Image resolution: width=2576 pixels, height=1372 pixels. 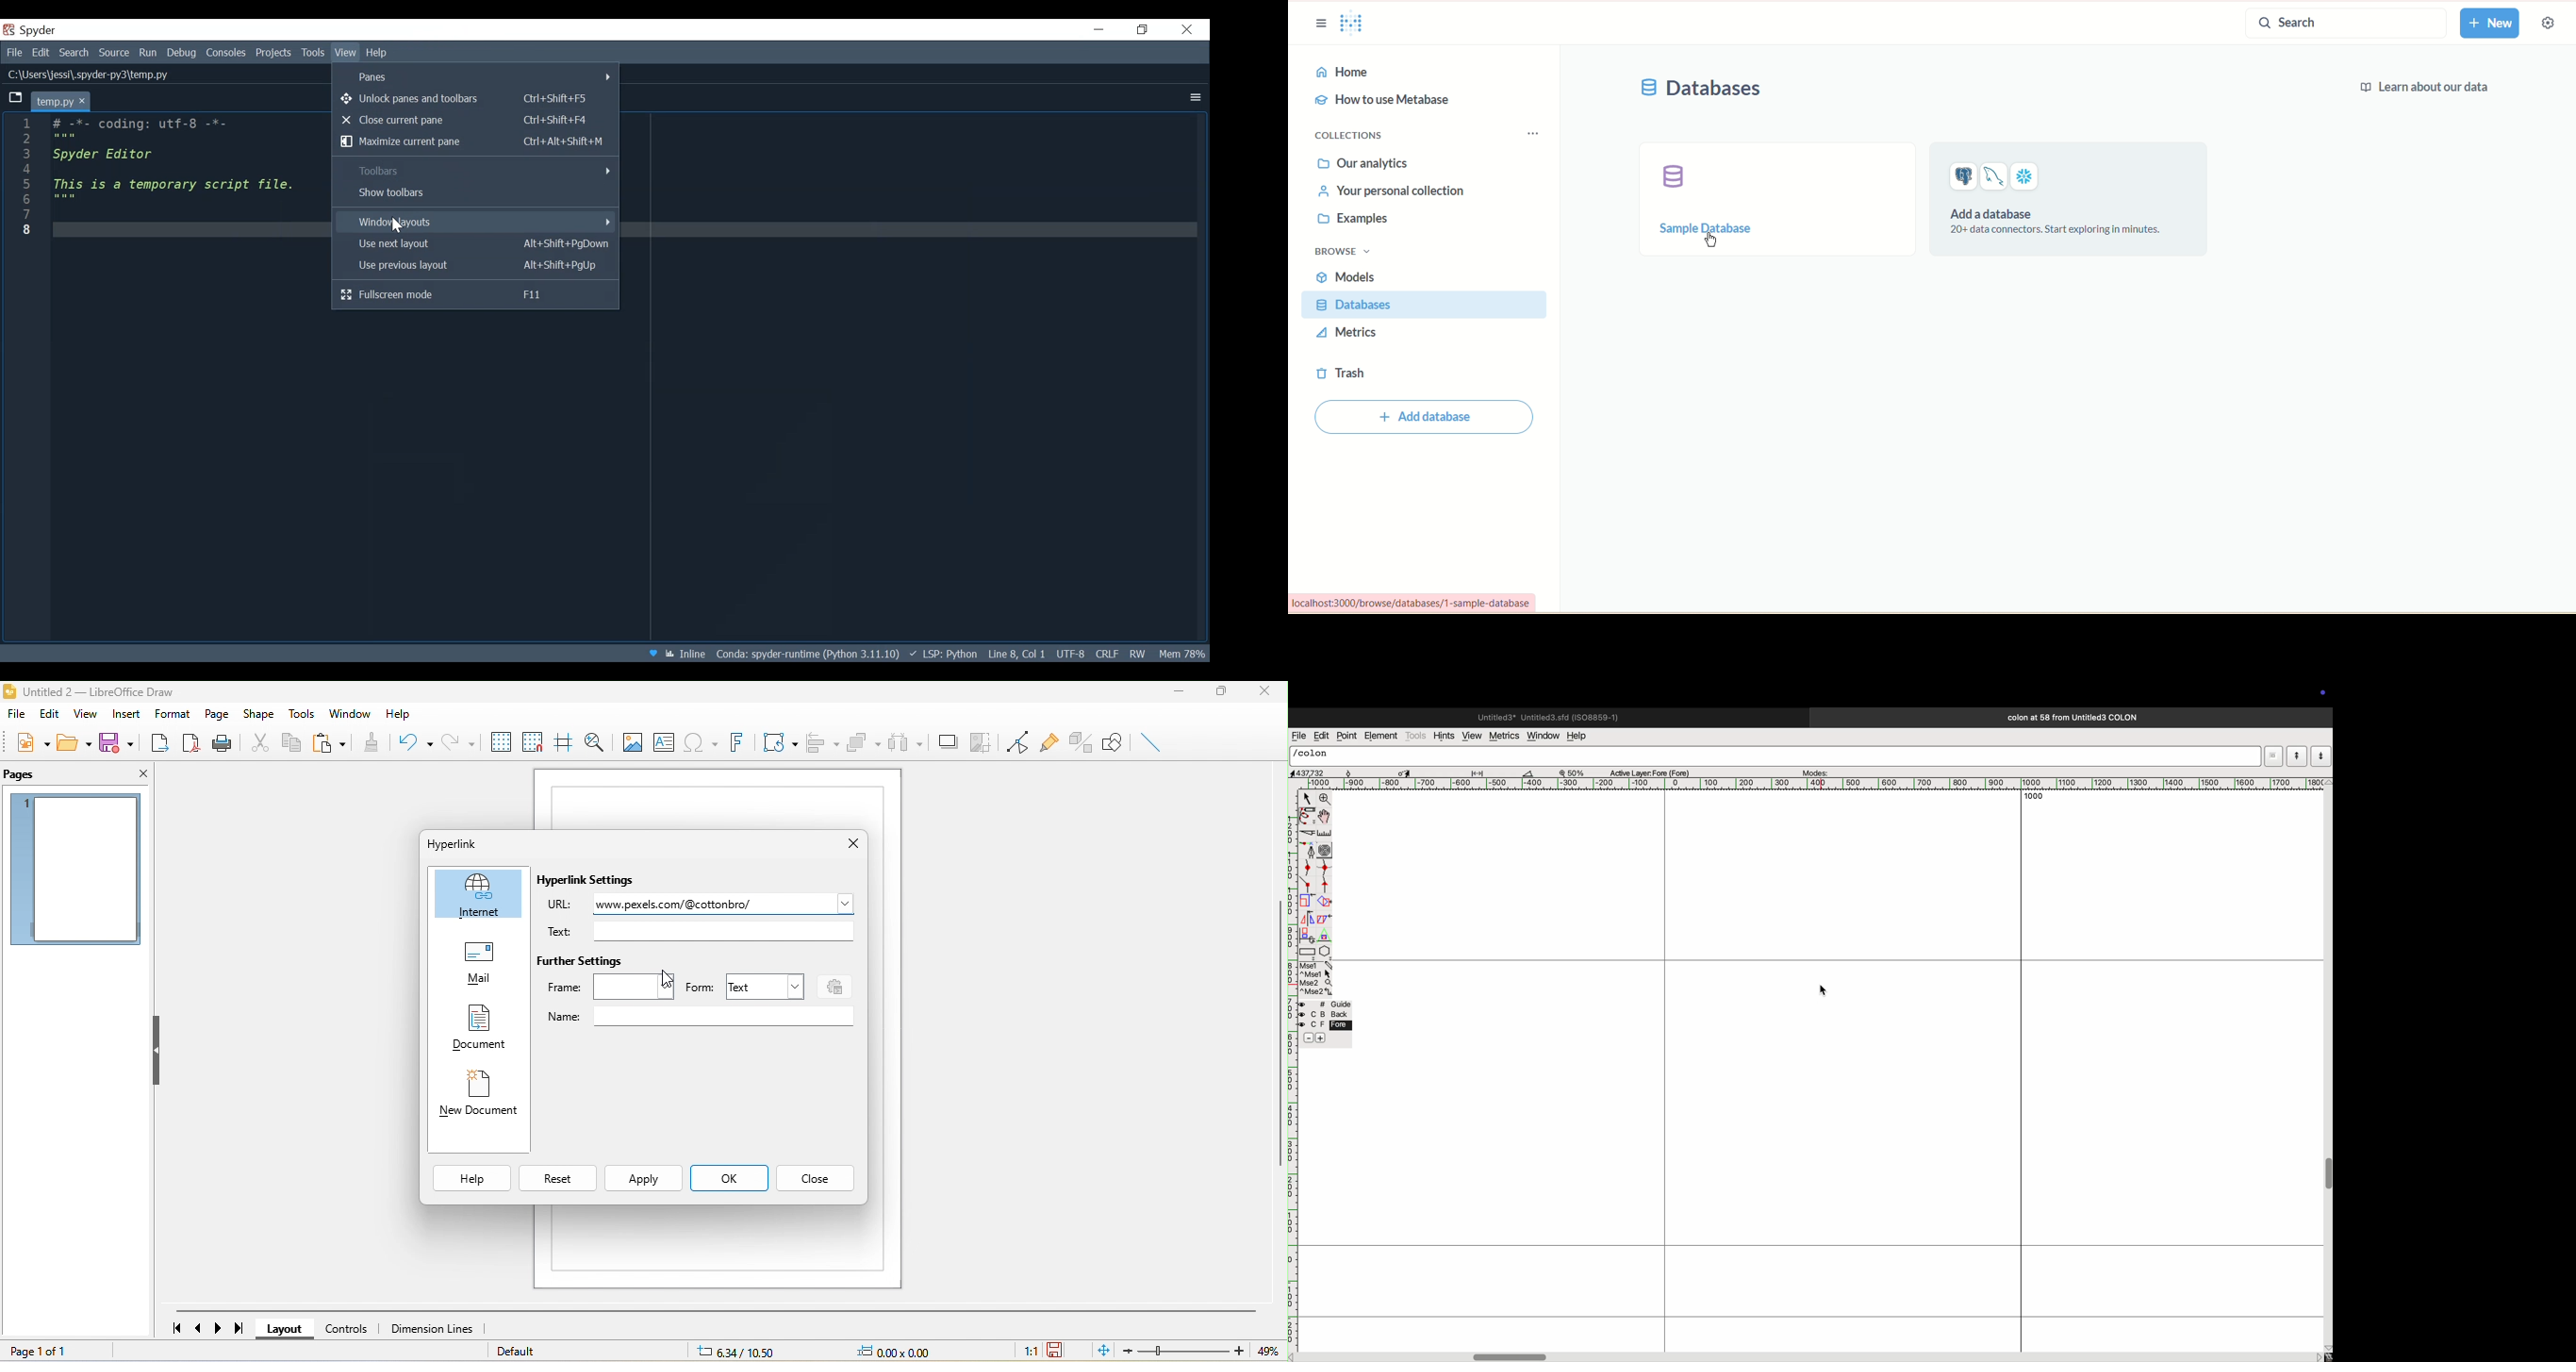 What do you see at coordinates (26, 746) in the screenshot?
I see `new` at bounding box center [26, 746].